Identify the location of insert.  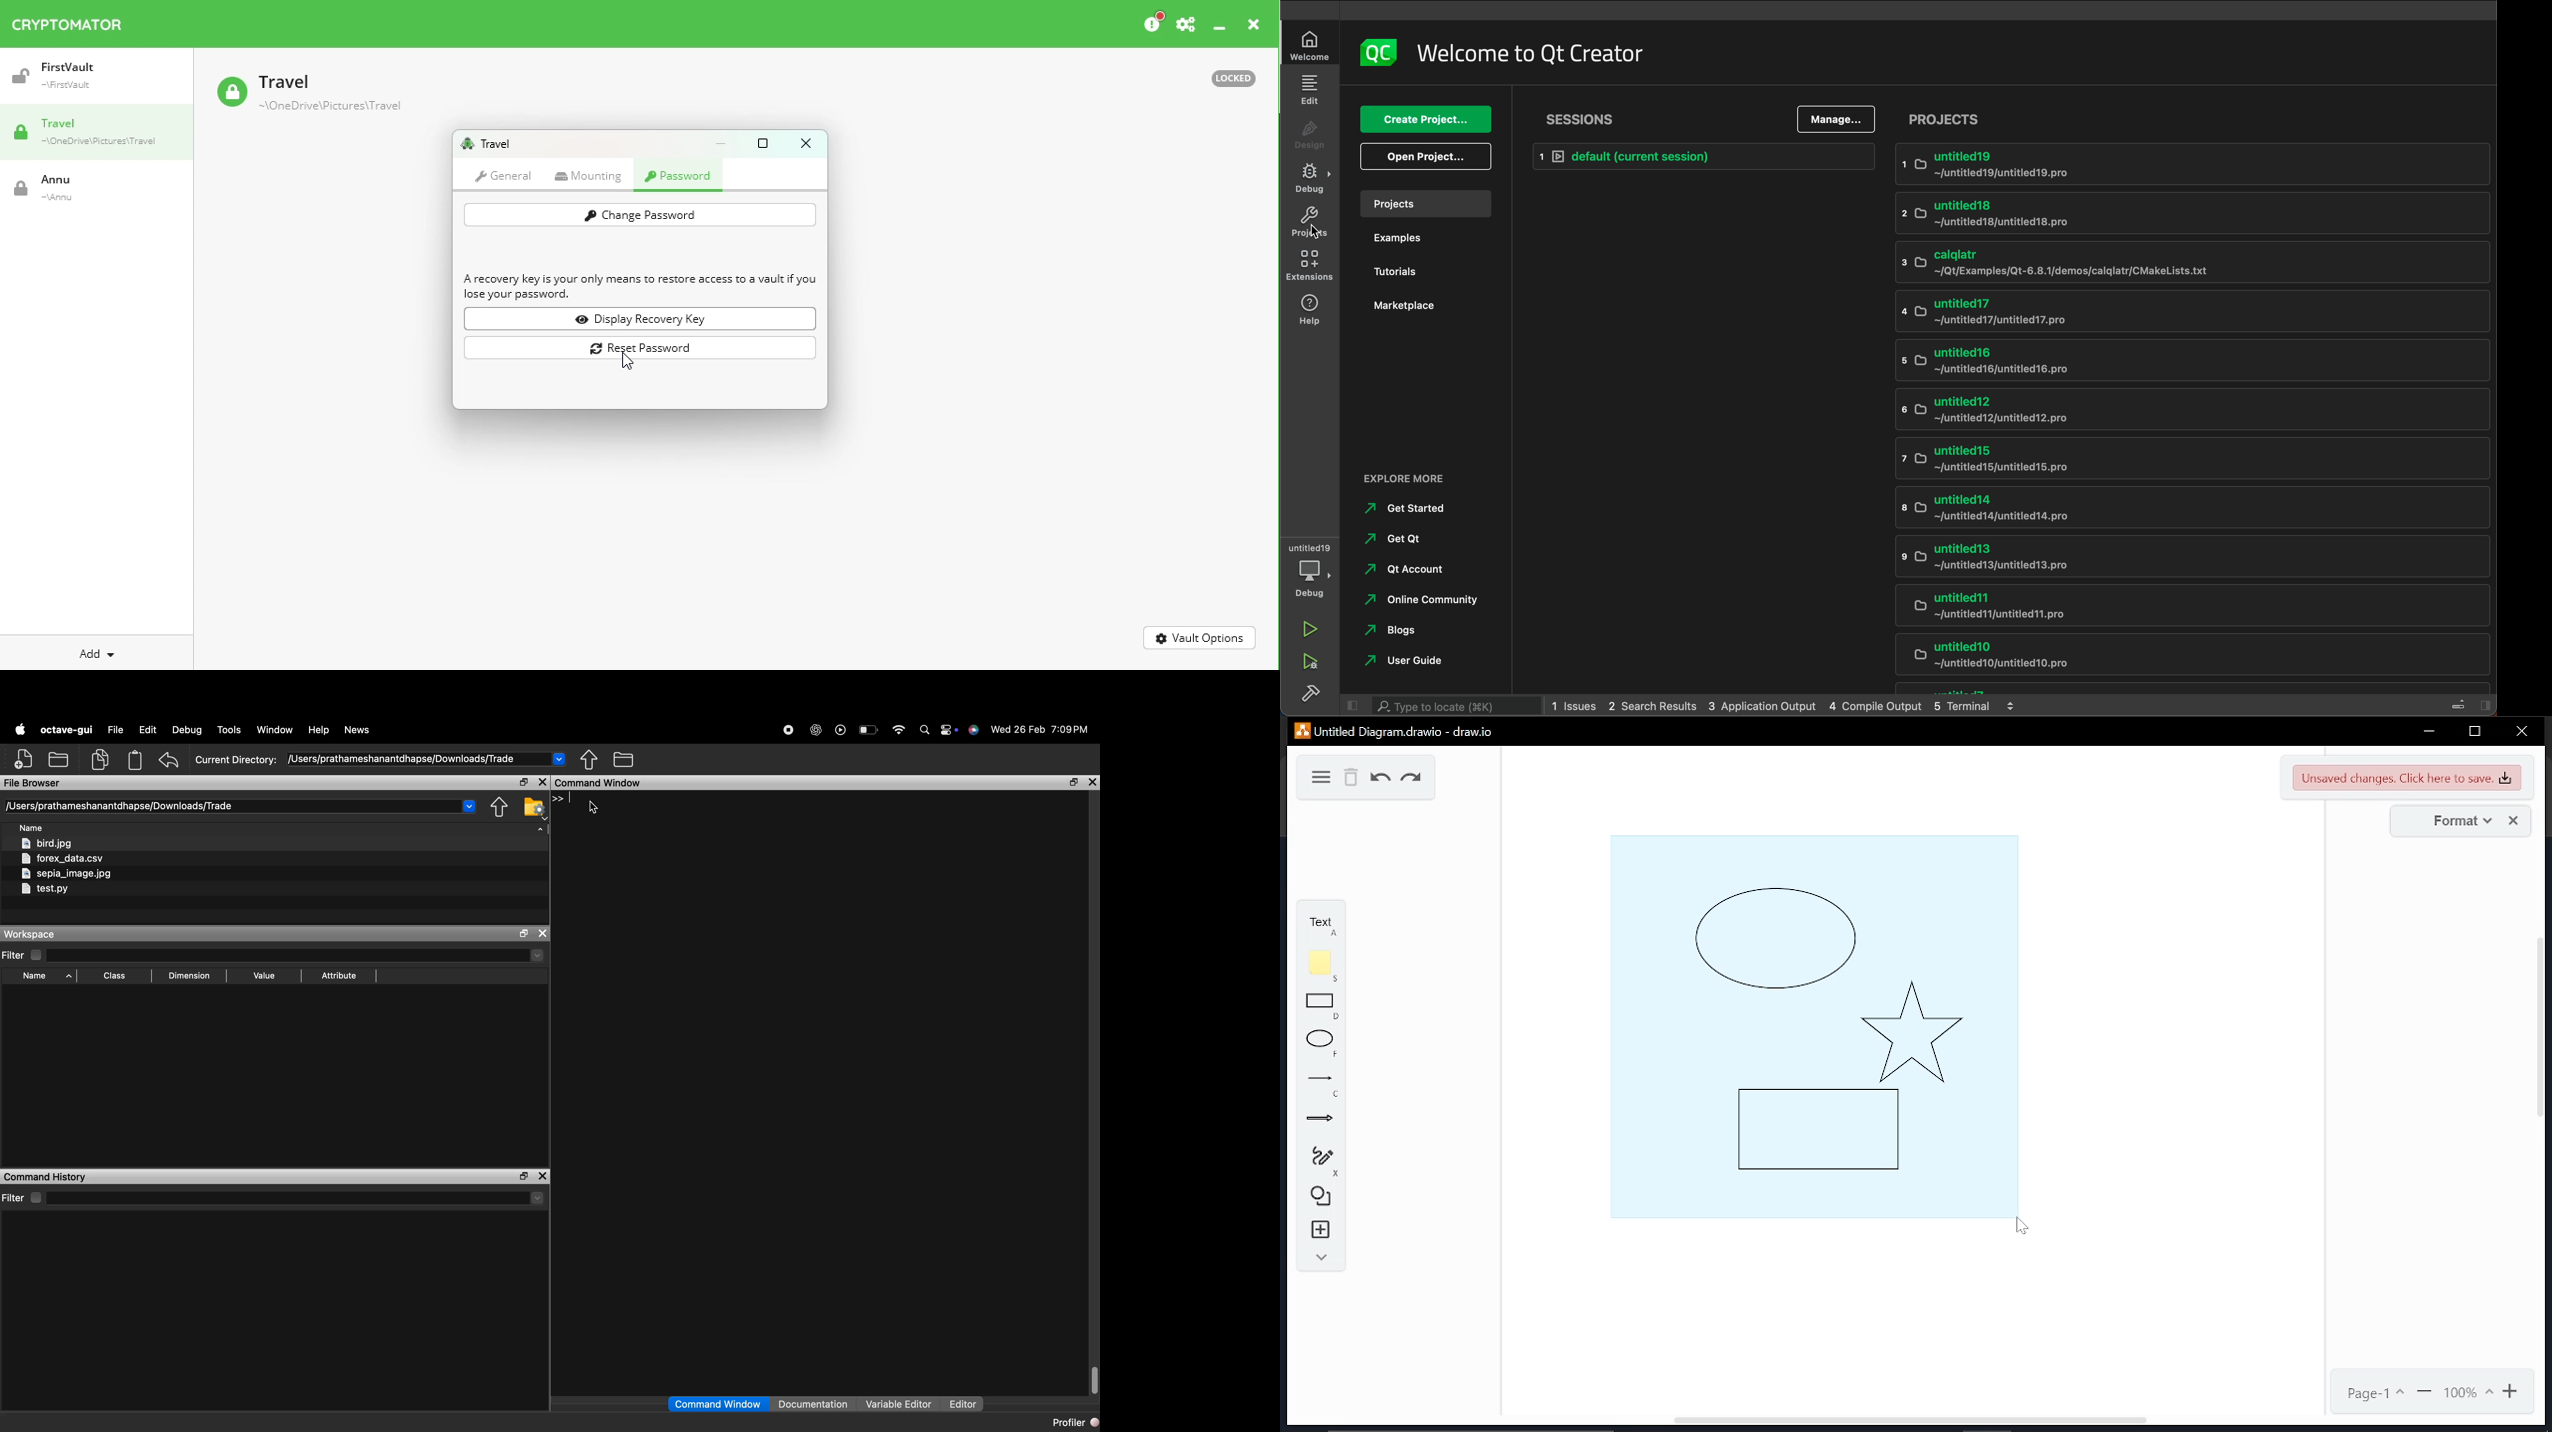
(1322, 1230).